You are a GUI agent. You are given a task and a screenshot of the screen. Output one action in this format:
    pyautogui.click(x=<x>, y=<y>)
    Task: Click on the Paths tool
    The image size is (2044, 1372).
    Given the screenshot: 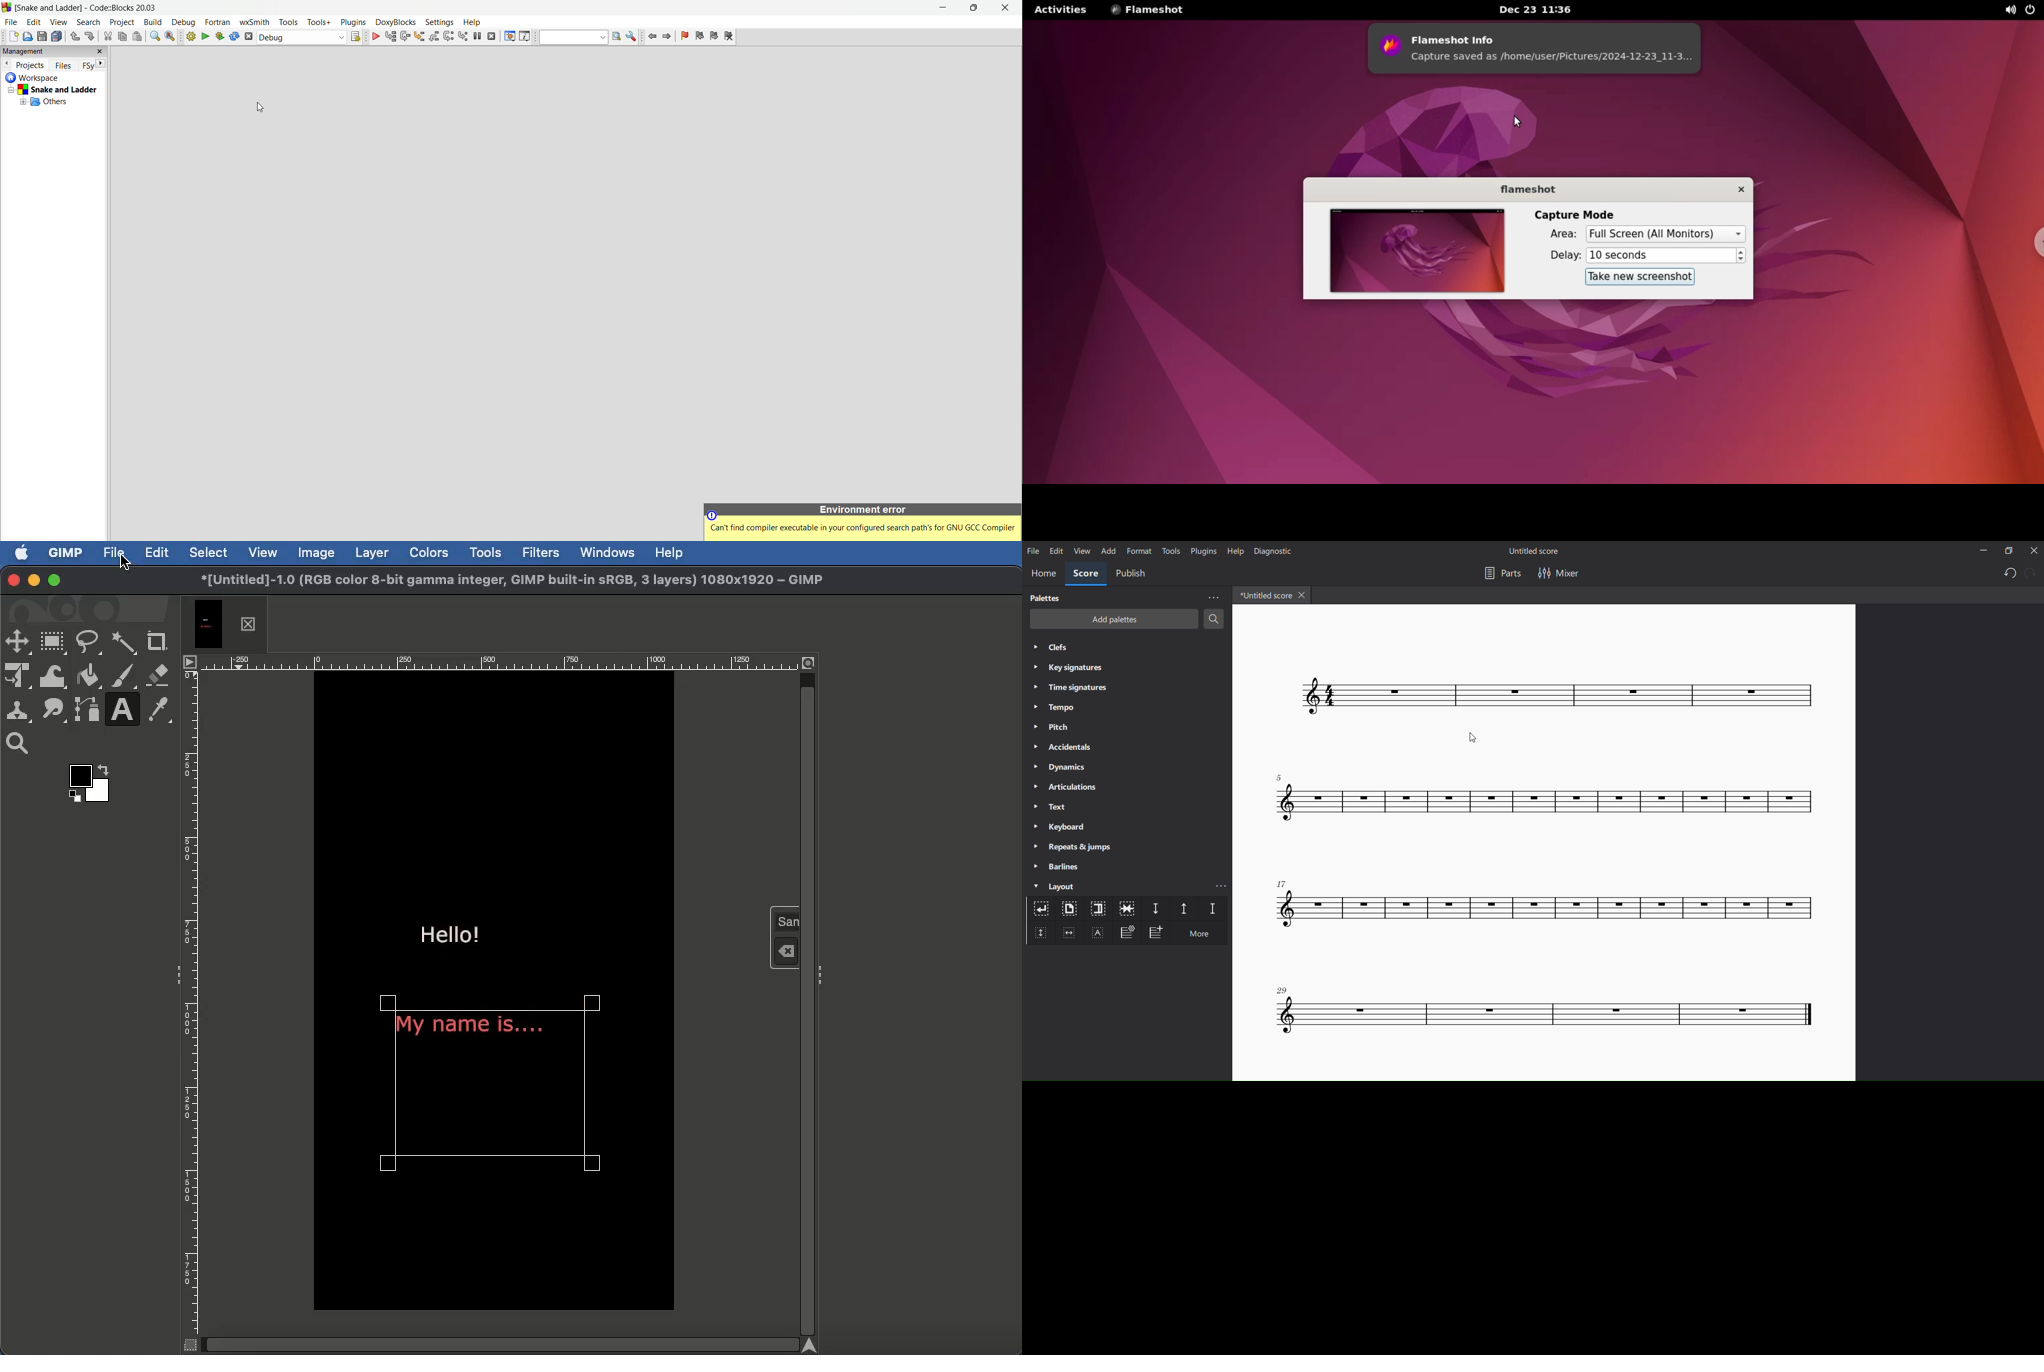 What is the action you would take?
    pyautogui.click(x=86, y=708)
    